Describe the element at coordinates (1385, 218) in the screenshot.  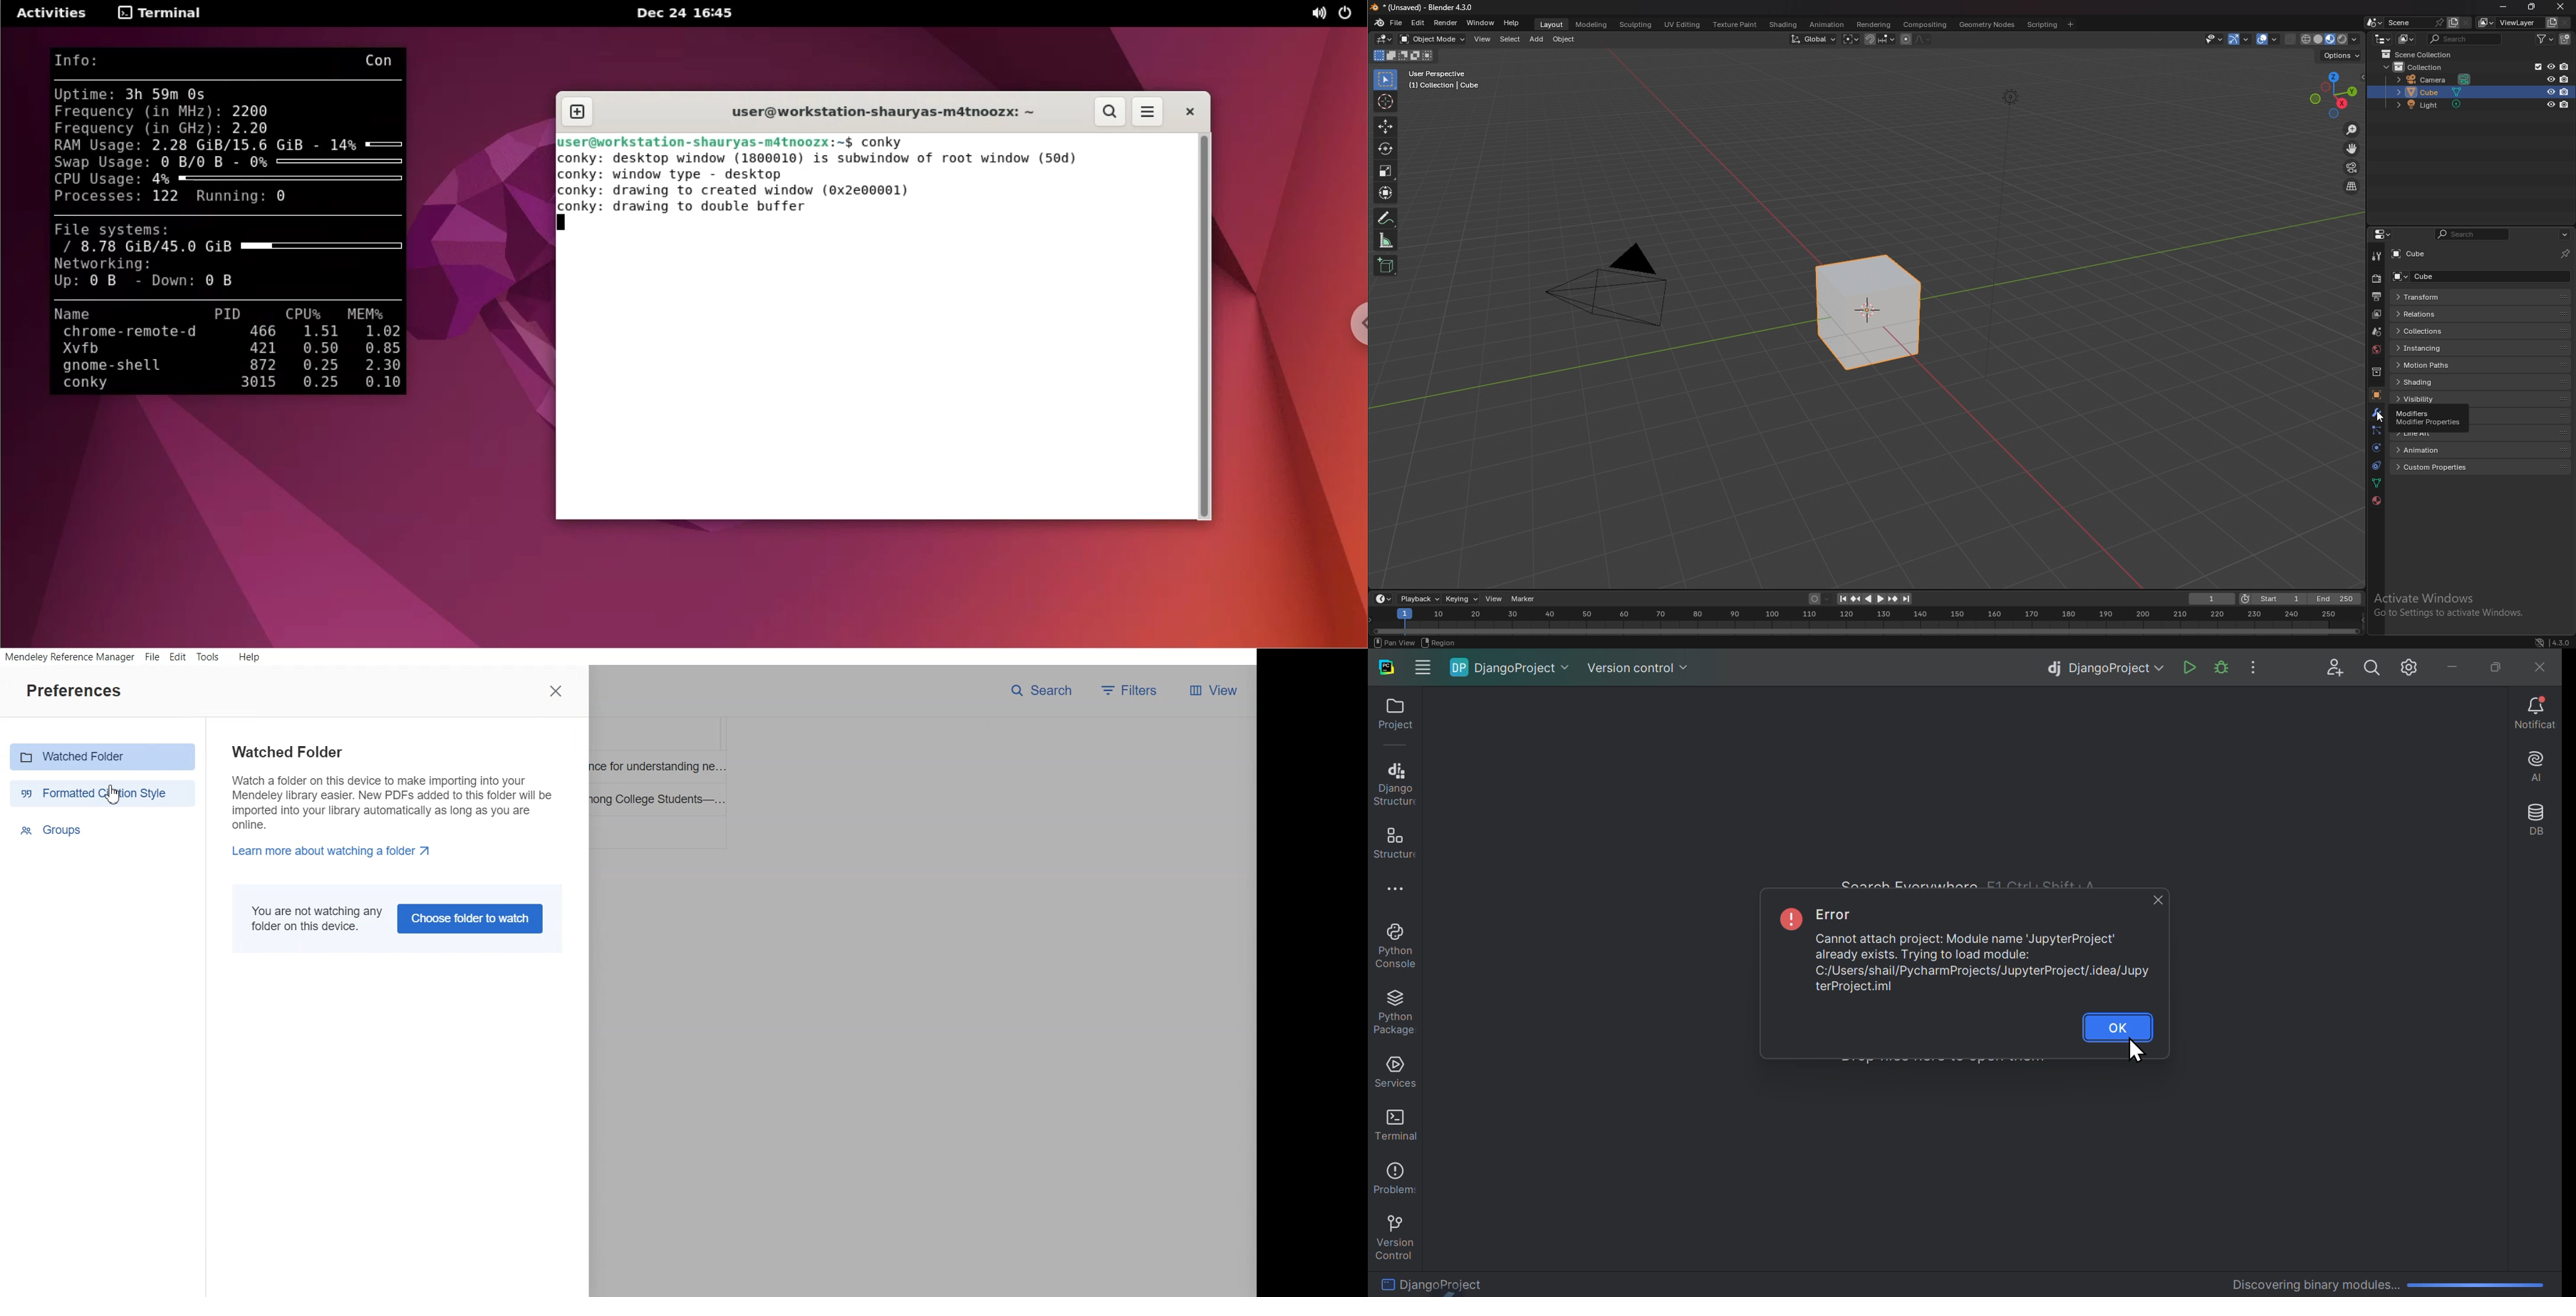
I see `annotate` at that location.